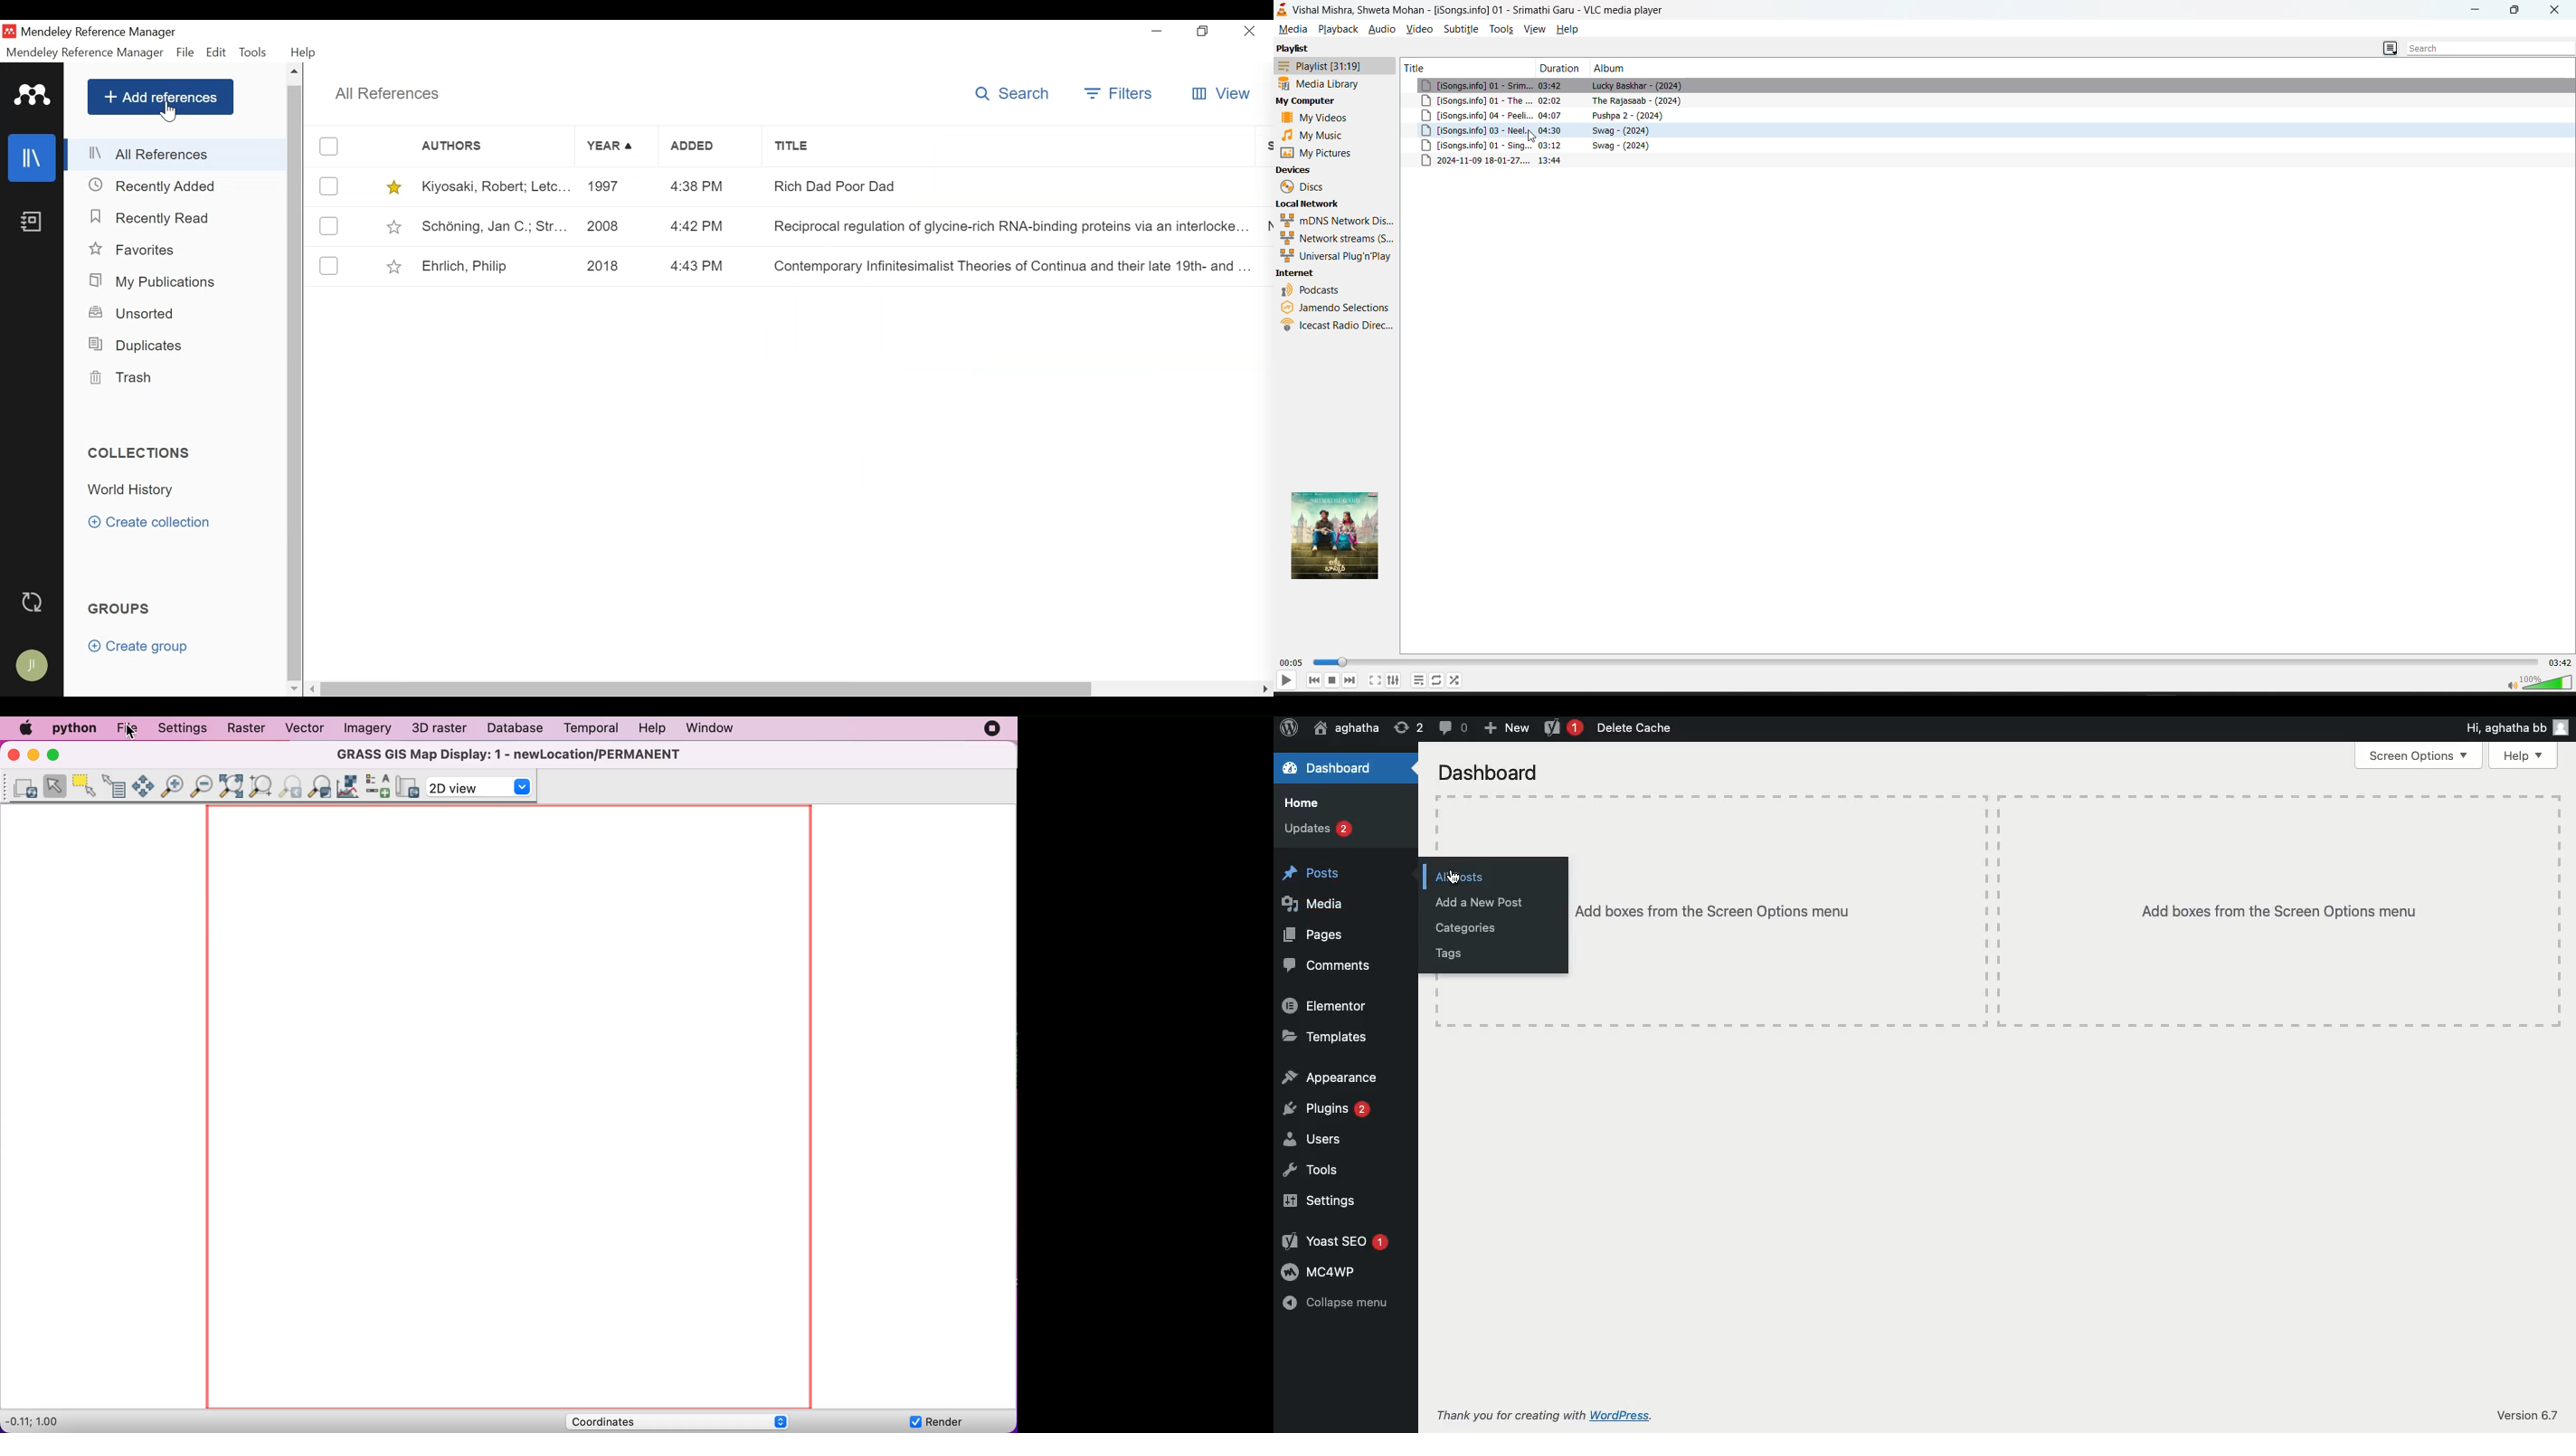  What do you see at coordinates (1120, 95) in the screenshot?
I see `Filter` at bounding box center [1120, 95].